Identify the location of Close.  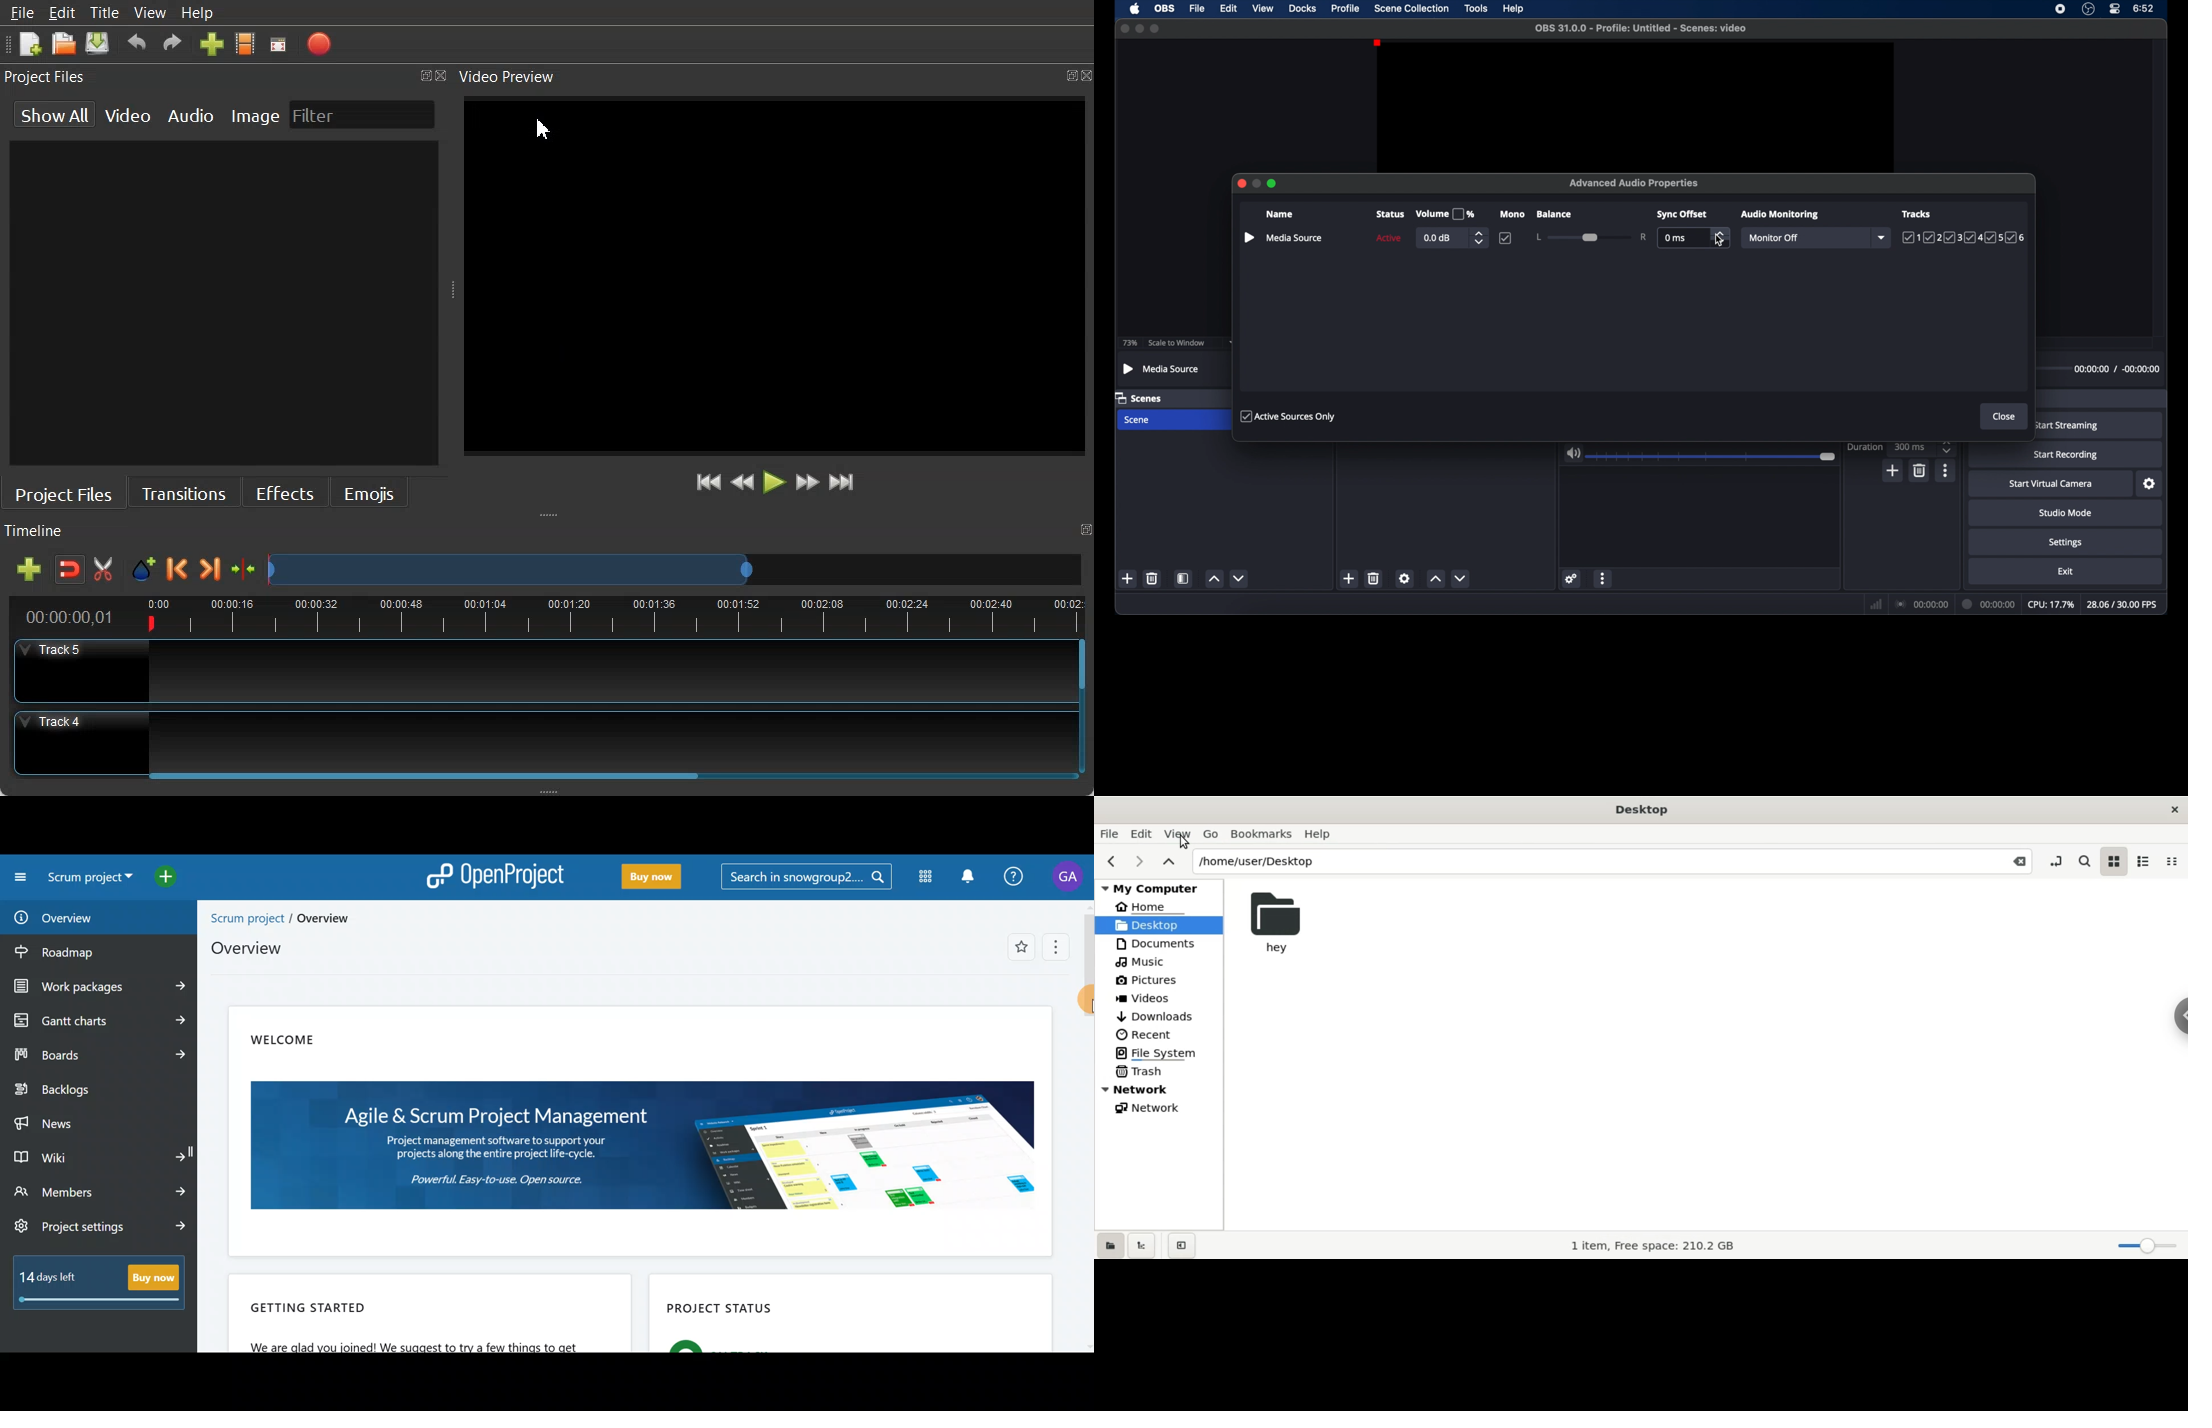
(2016, 860).